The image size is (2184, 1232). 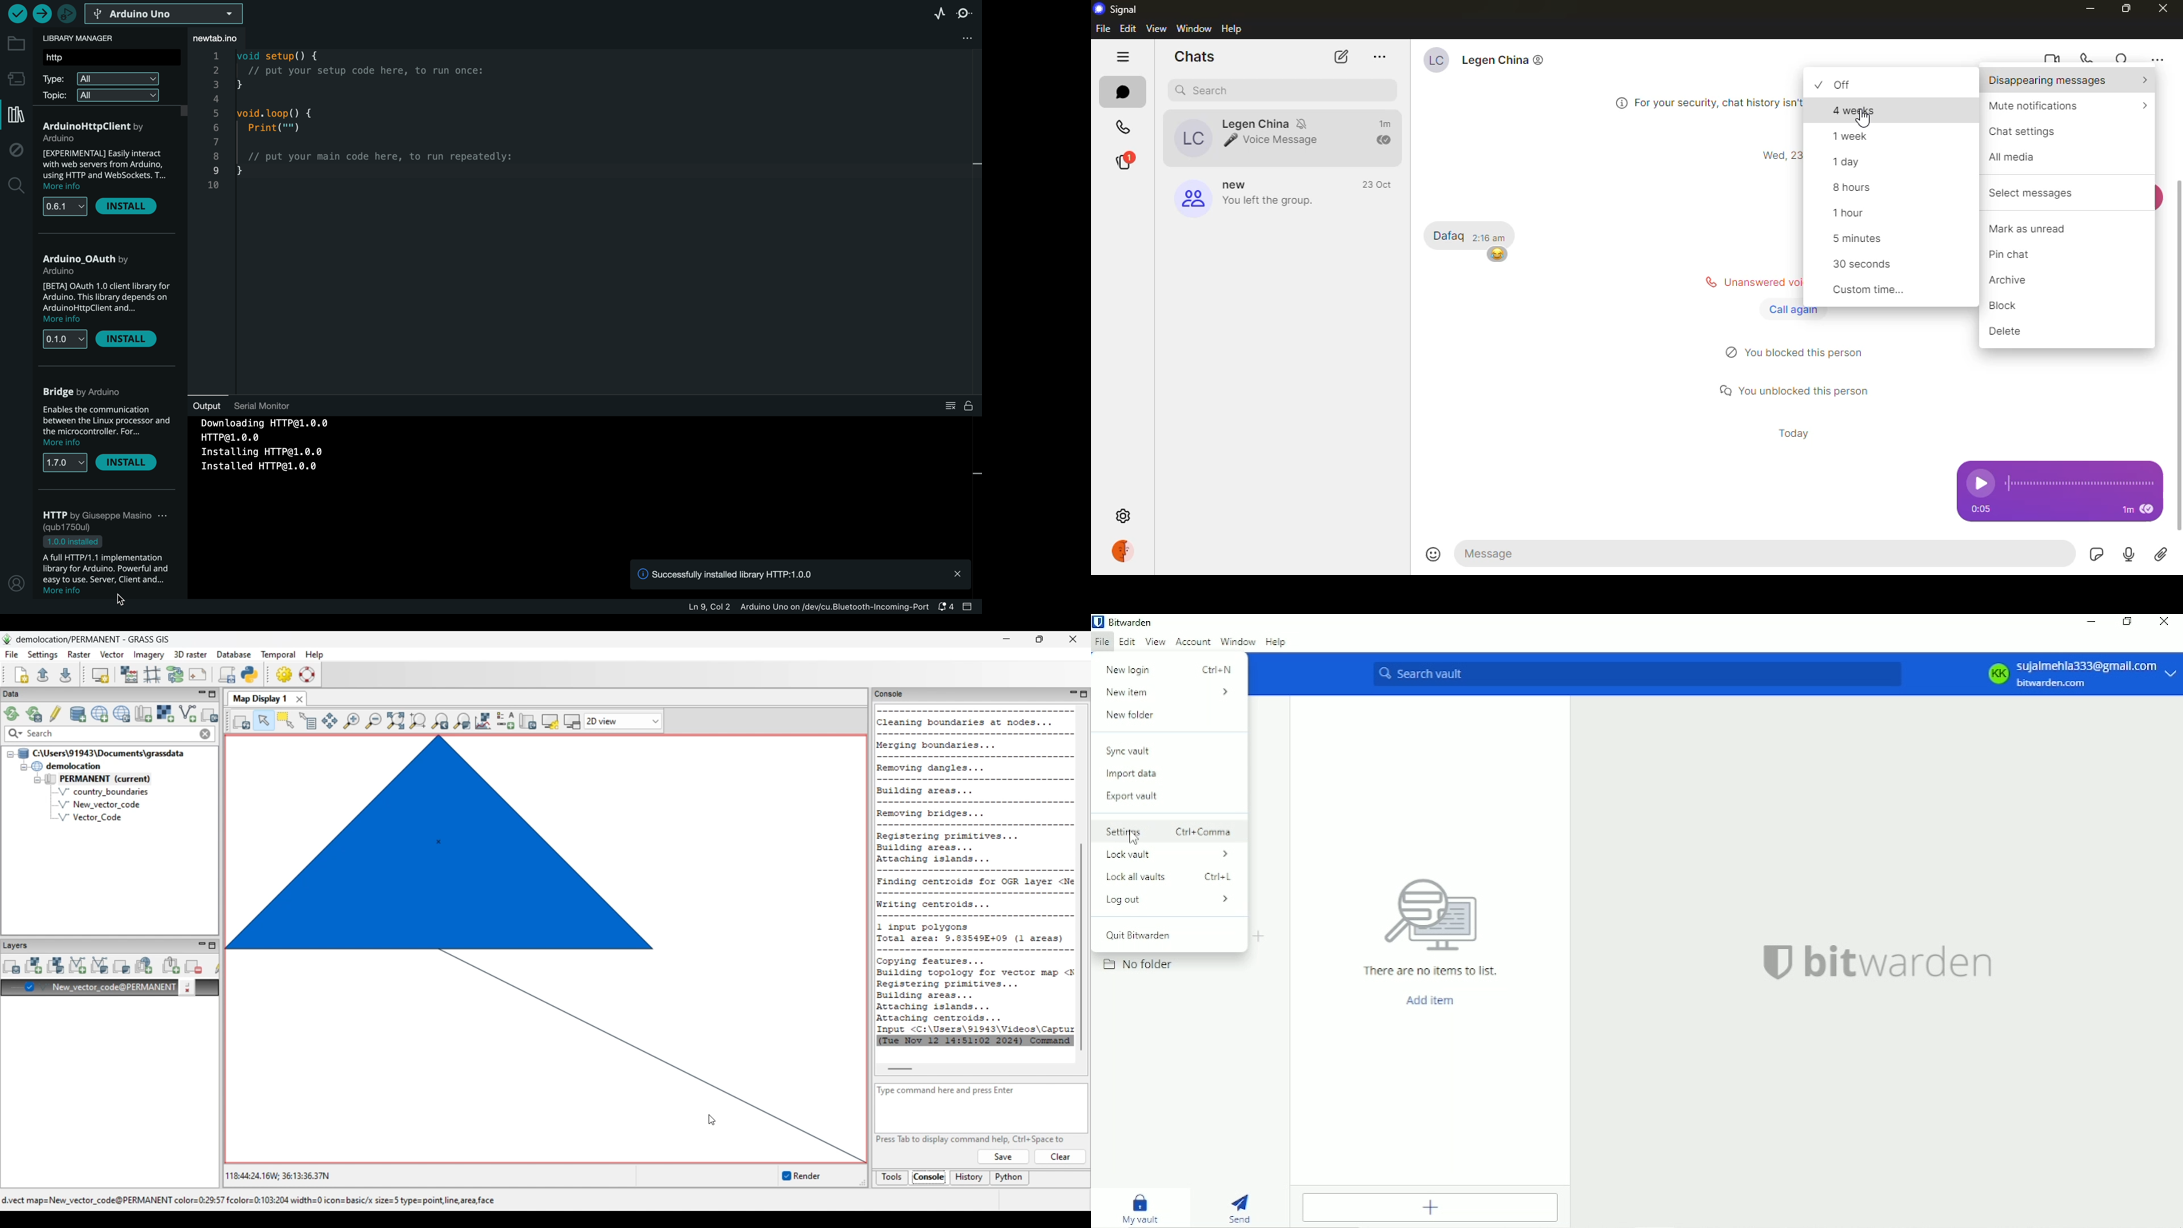 I want to click on chats, so click(x=1125, y=90).